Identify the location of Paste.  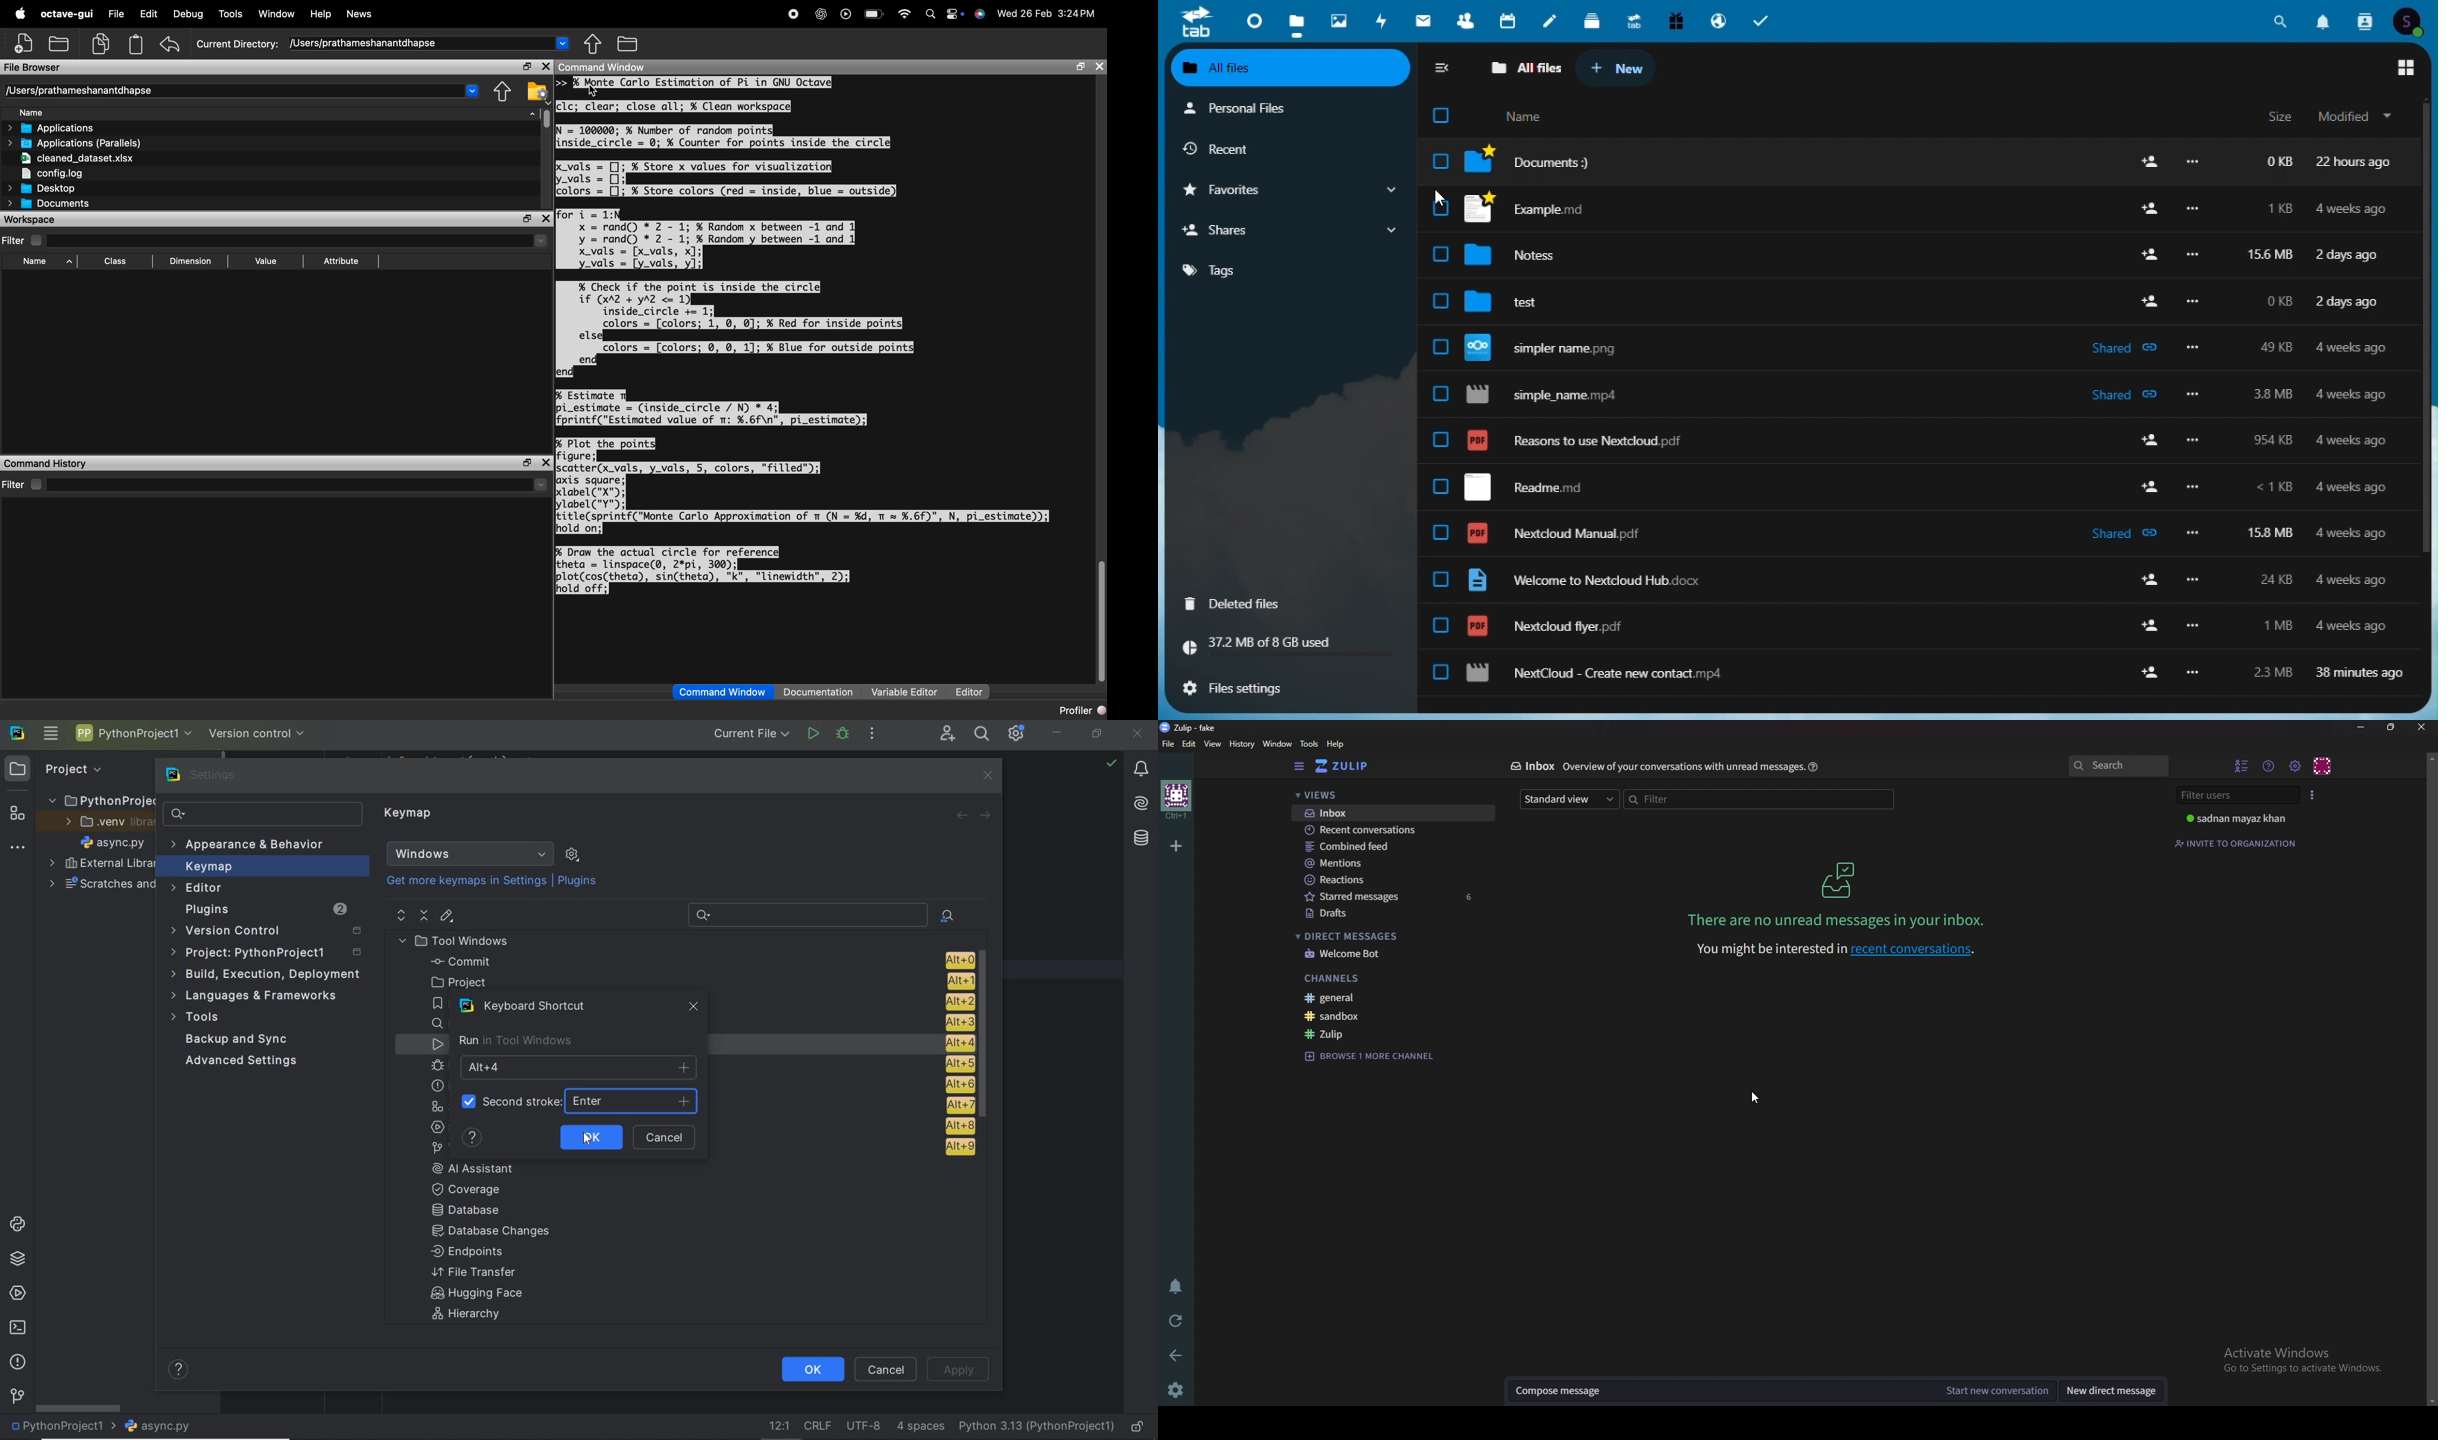
(135, 44).